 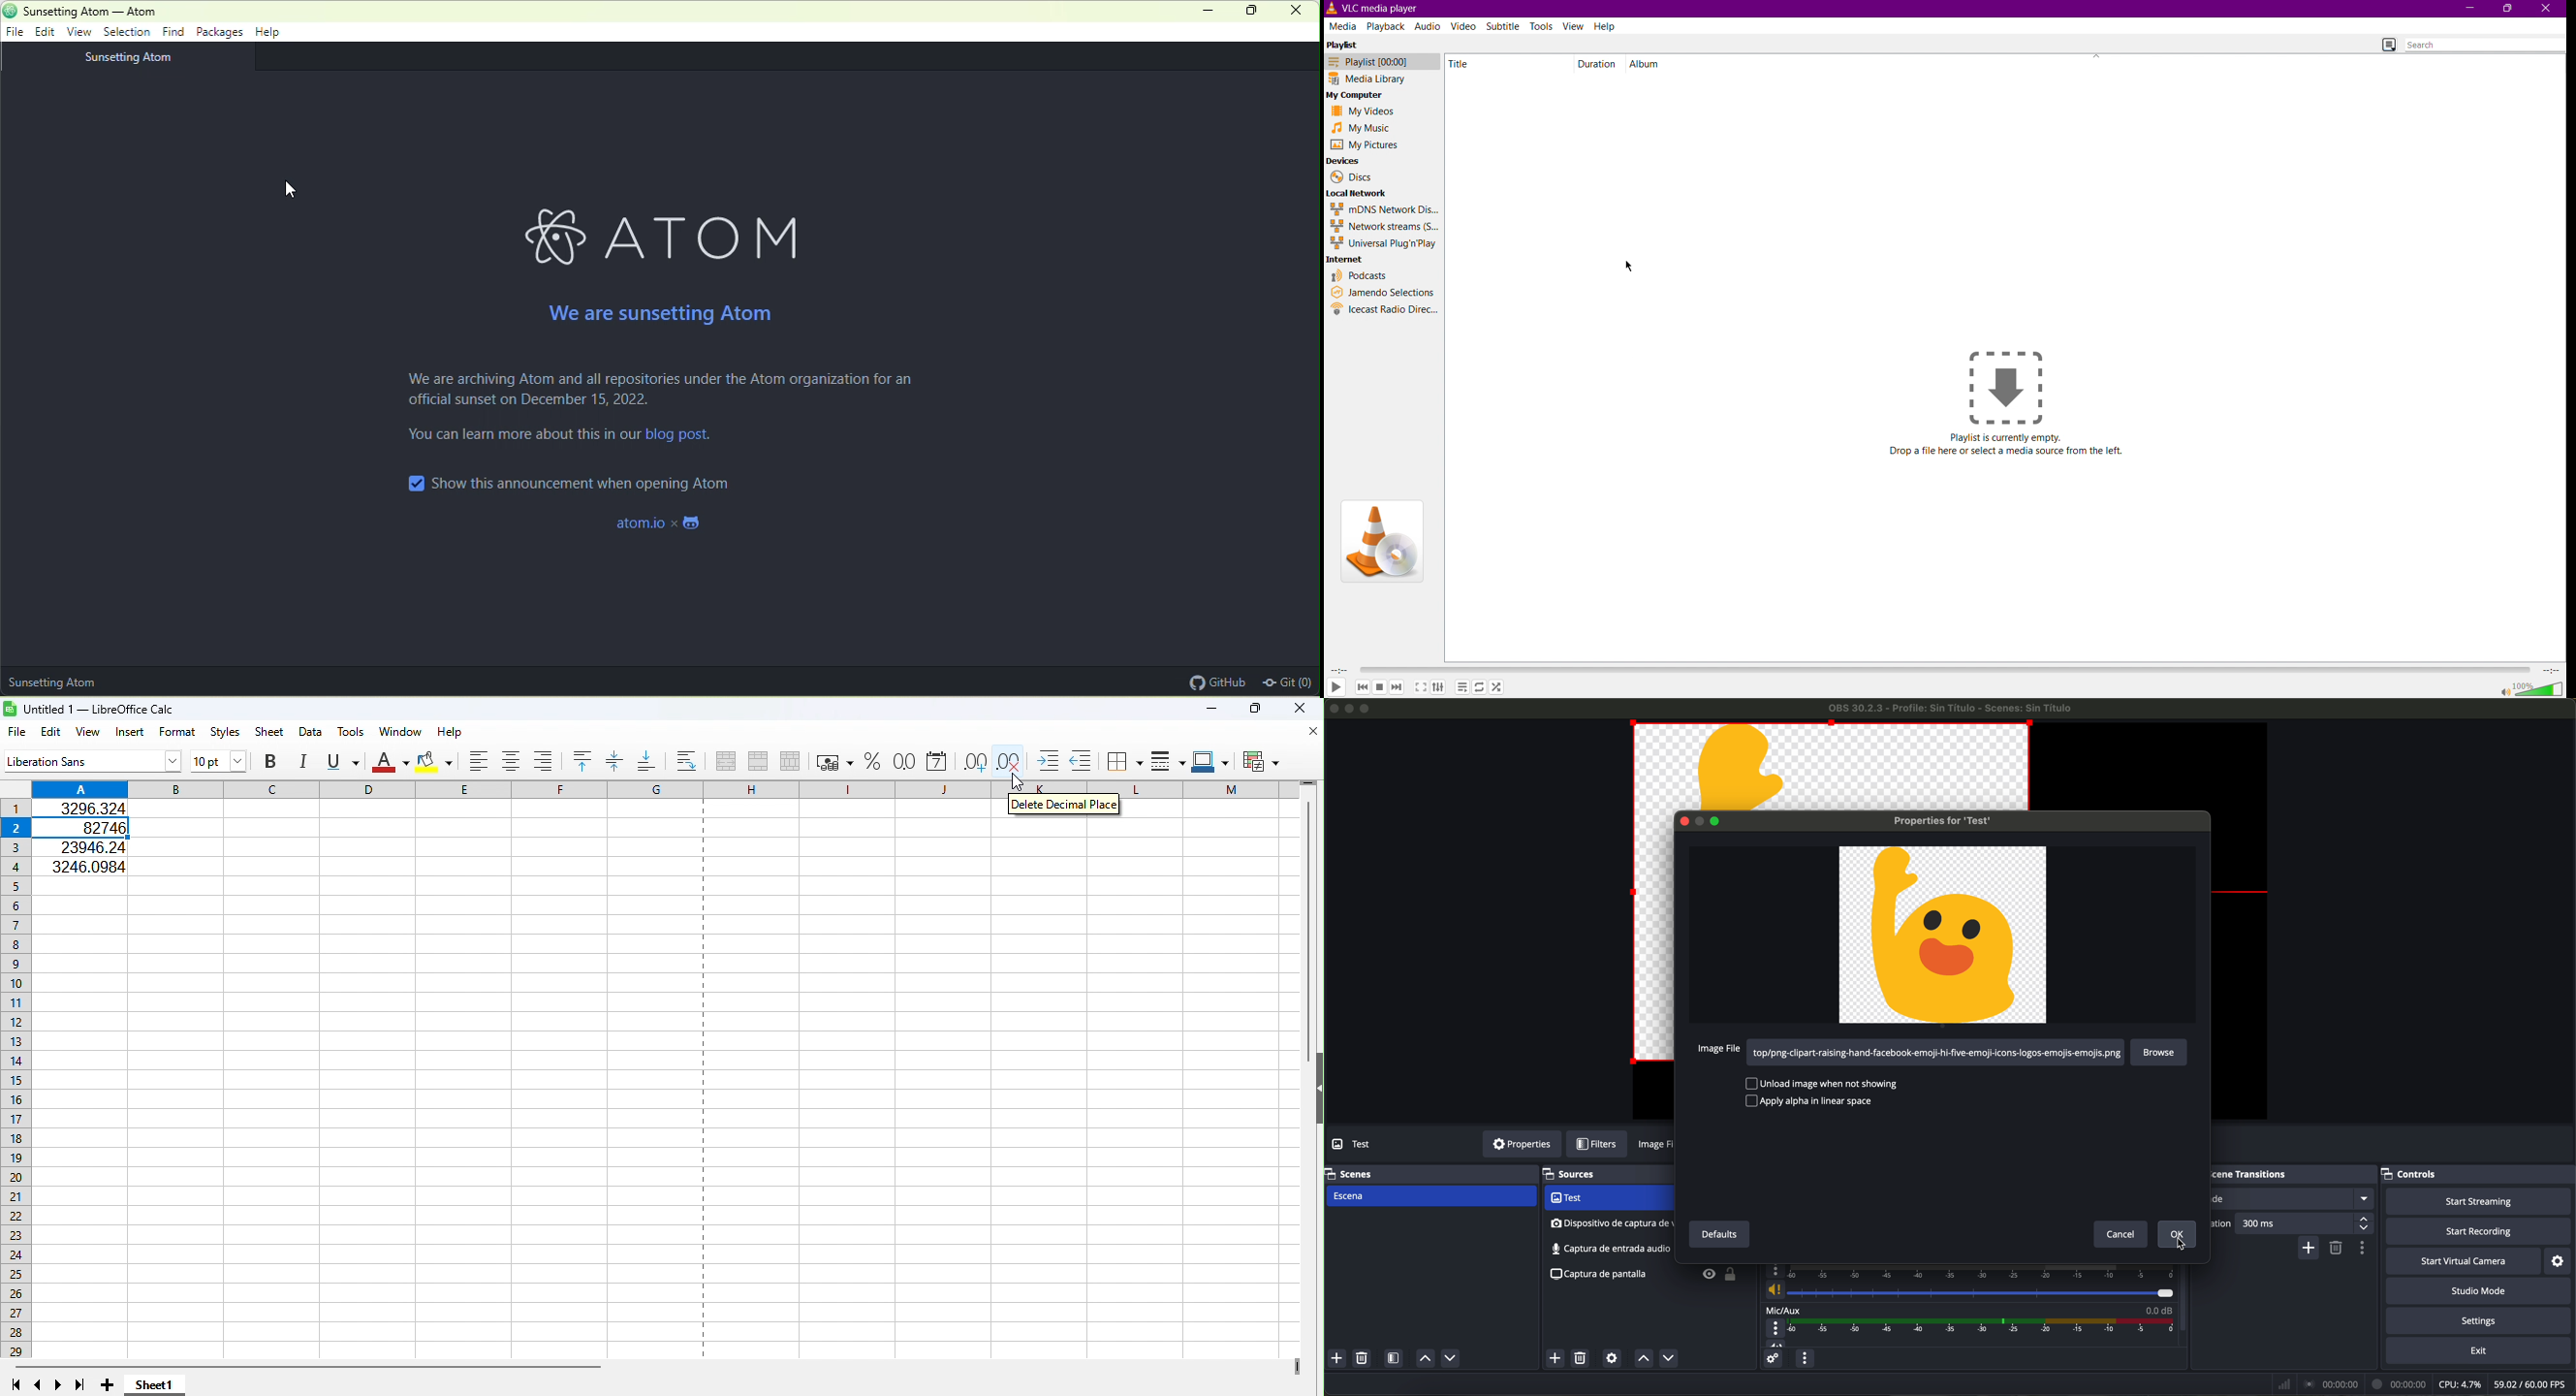 I want to click on Font size - 10pt, so click(x=221, y=763).